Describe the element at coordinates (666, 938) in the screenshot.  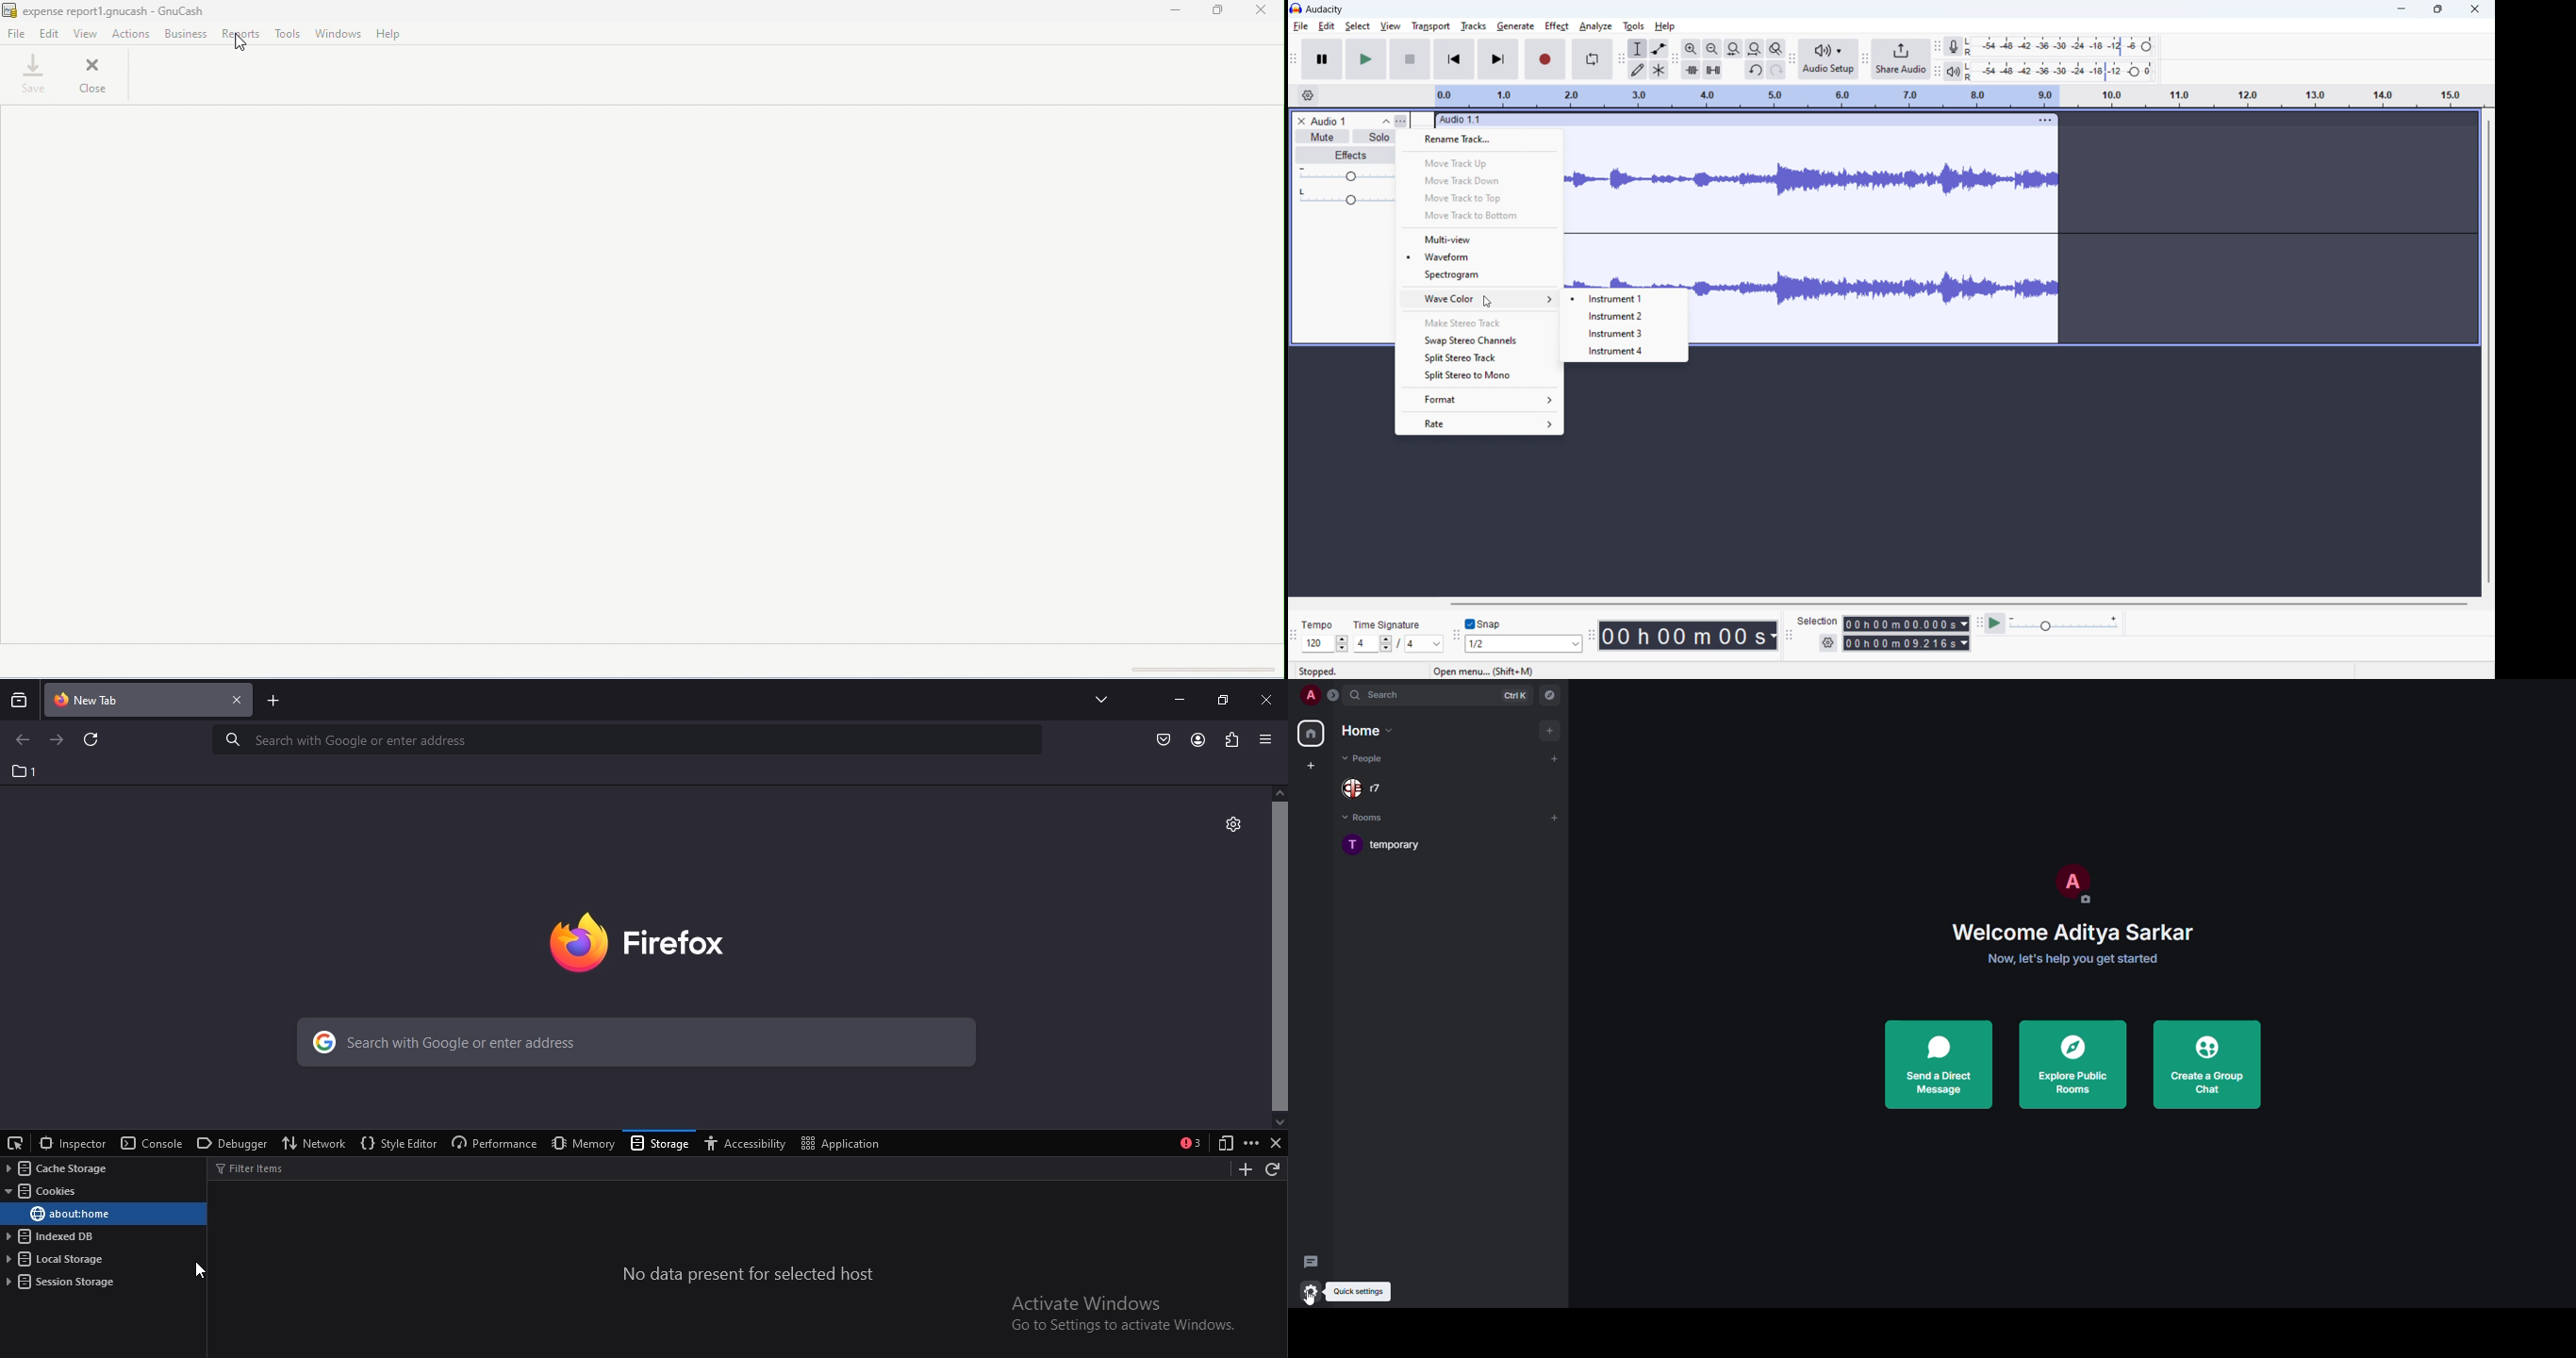
I see `image` at that location.